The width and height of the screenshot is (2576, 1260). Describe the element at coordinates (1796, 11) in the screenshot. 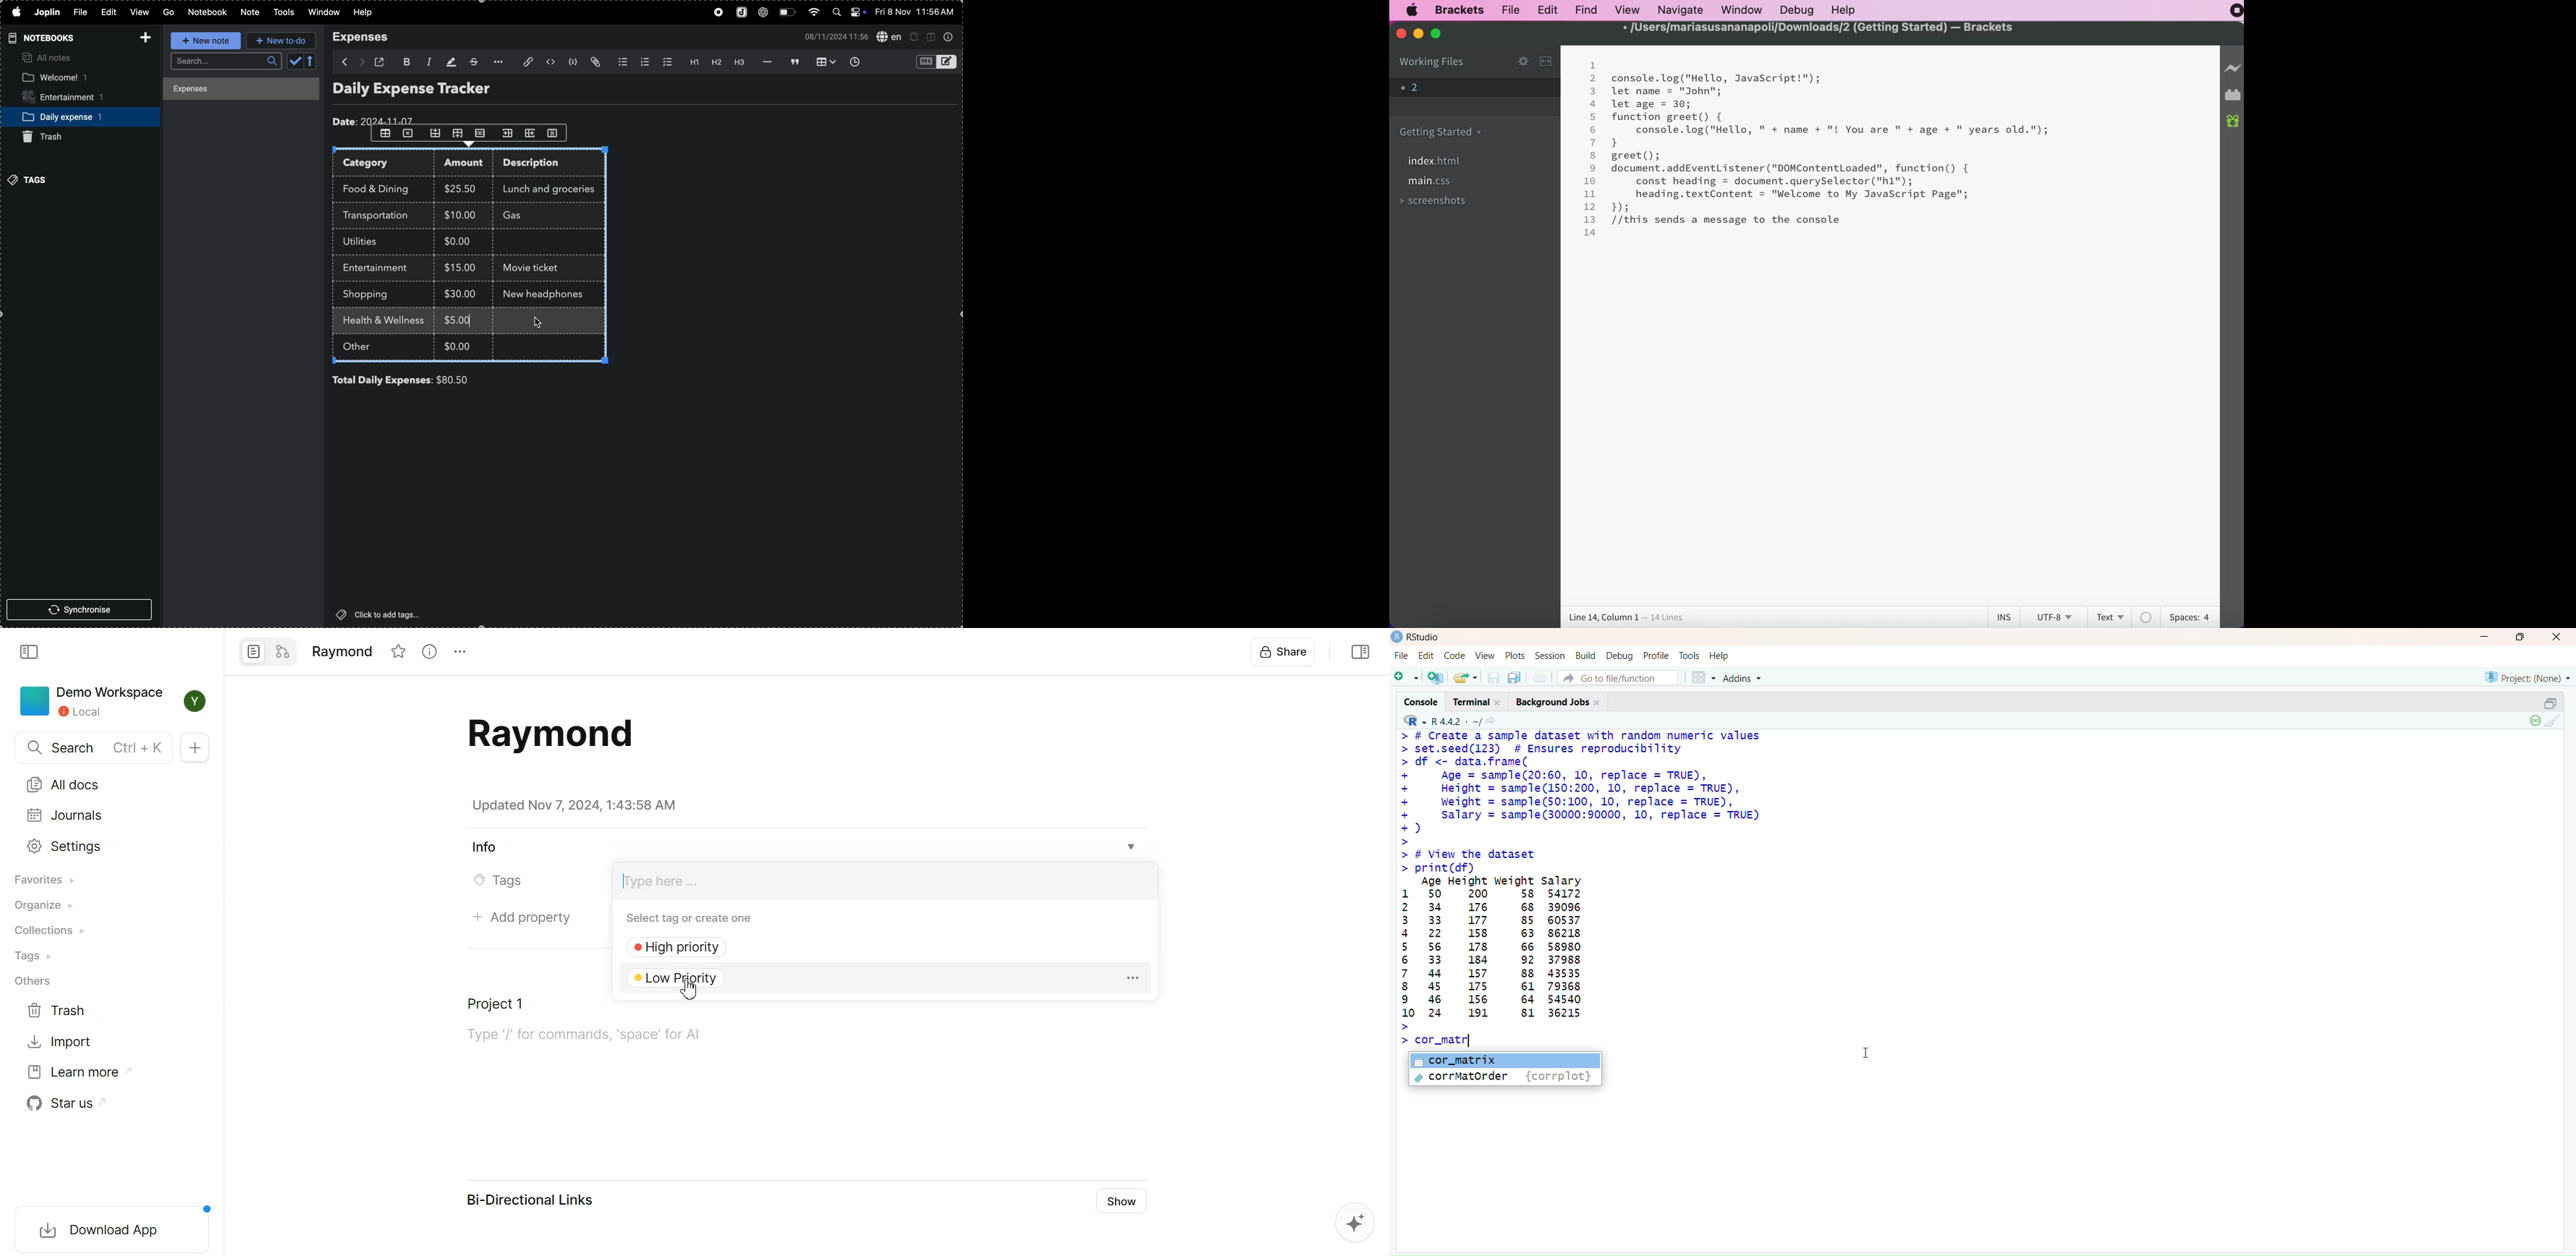

I see `debug` at that location.